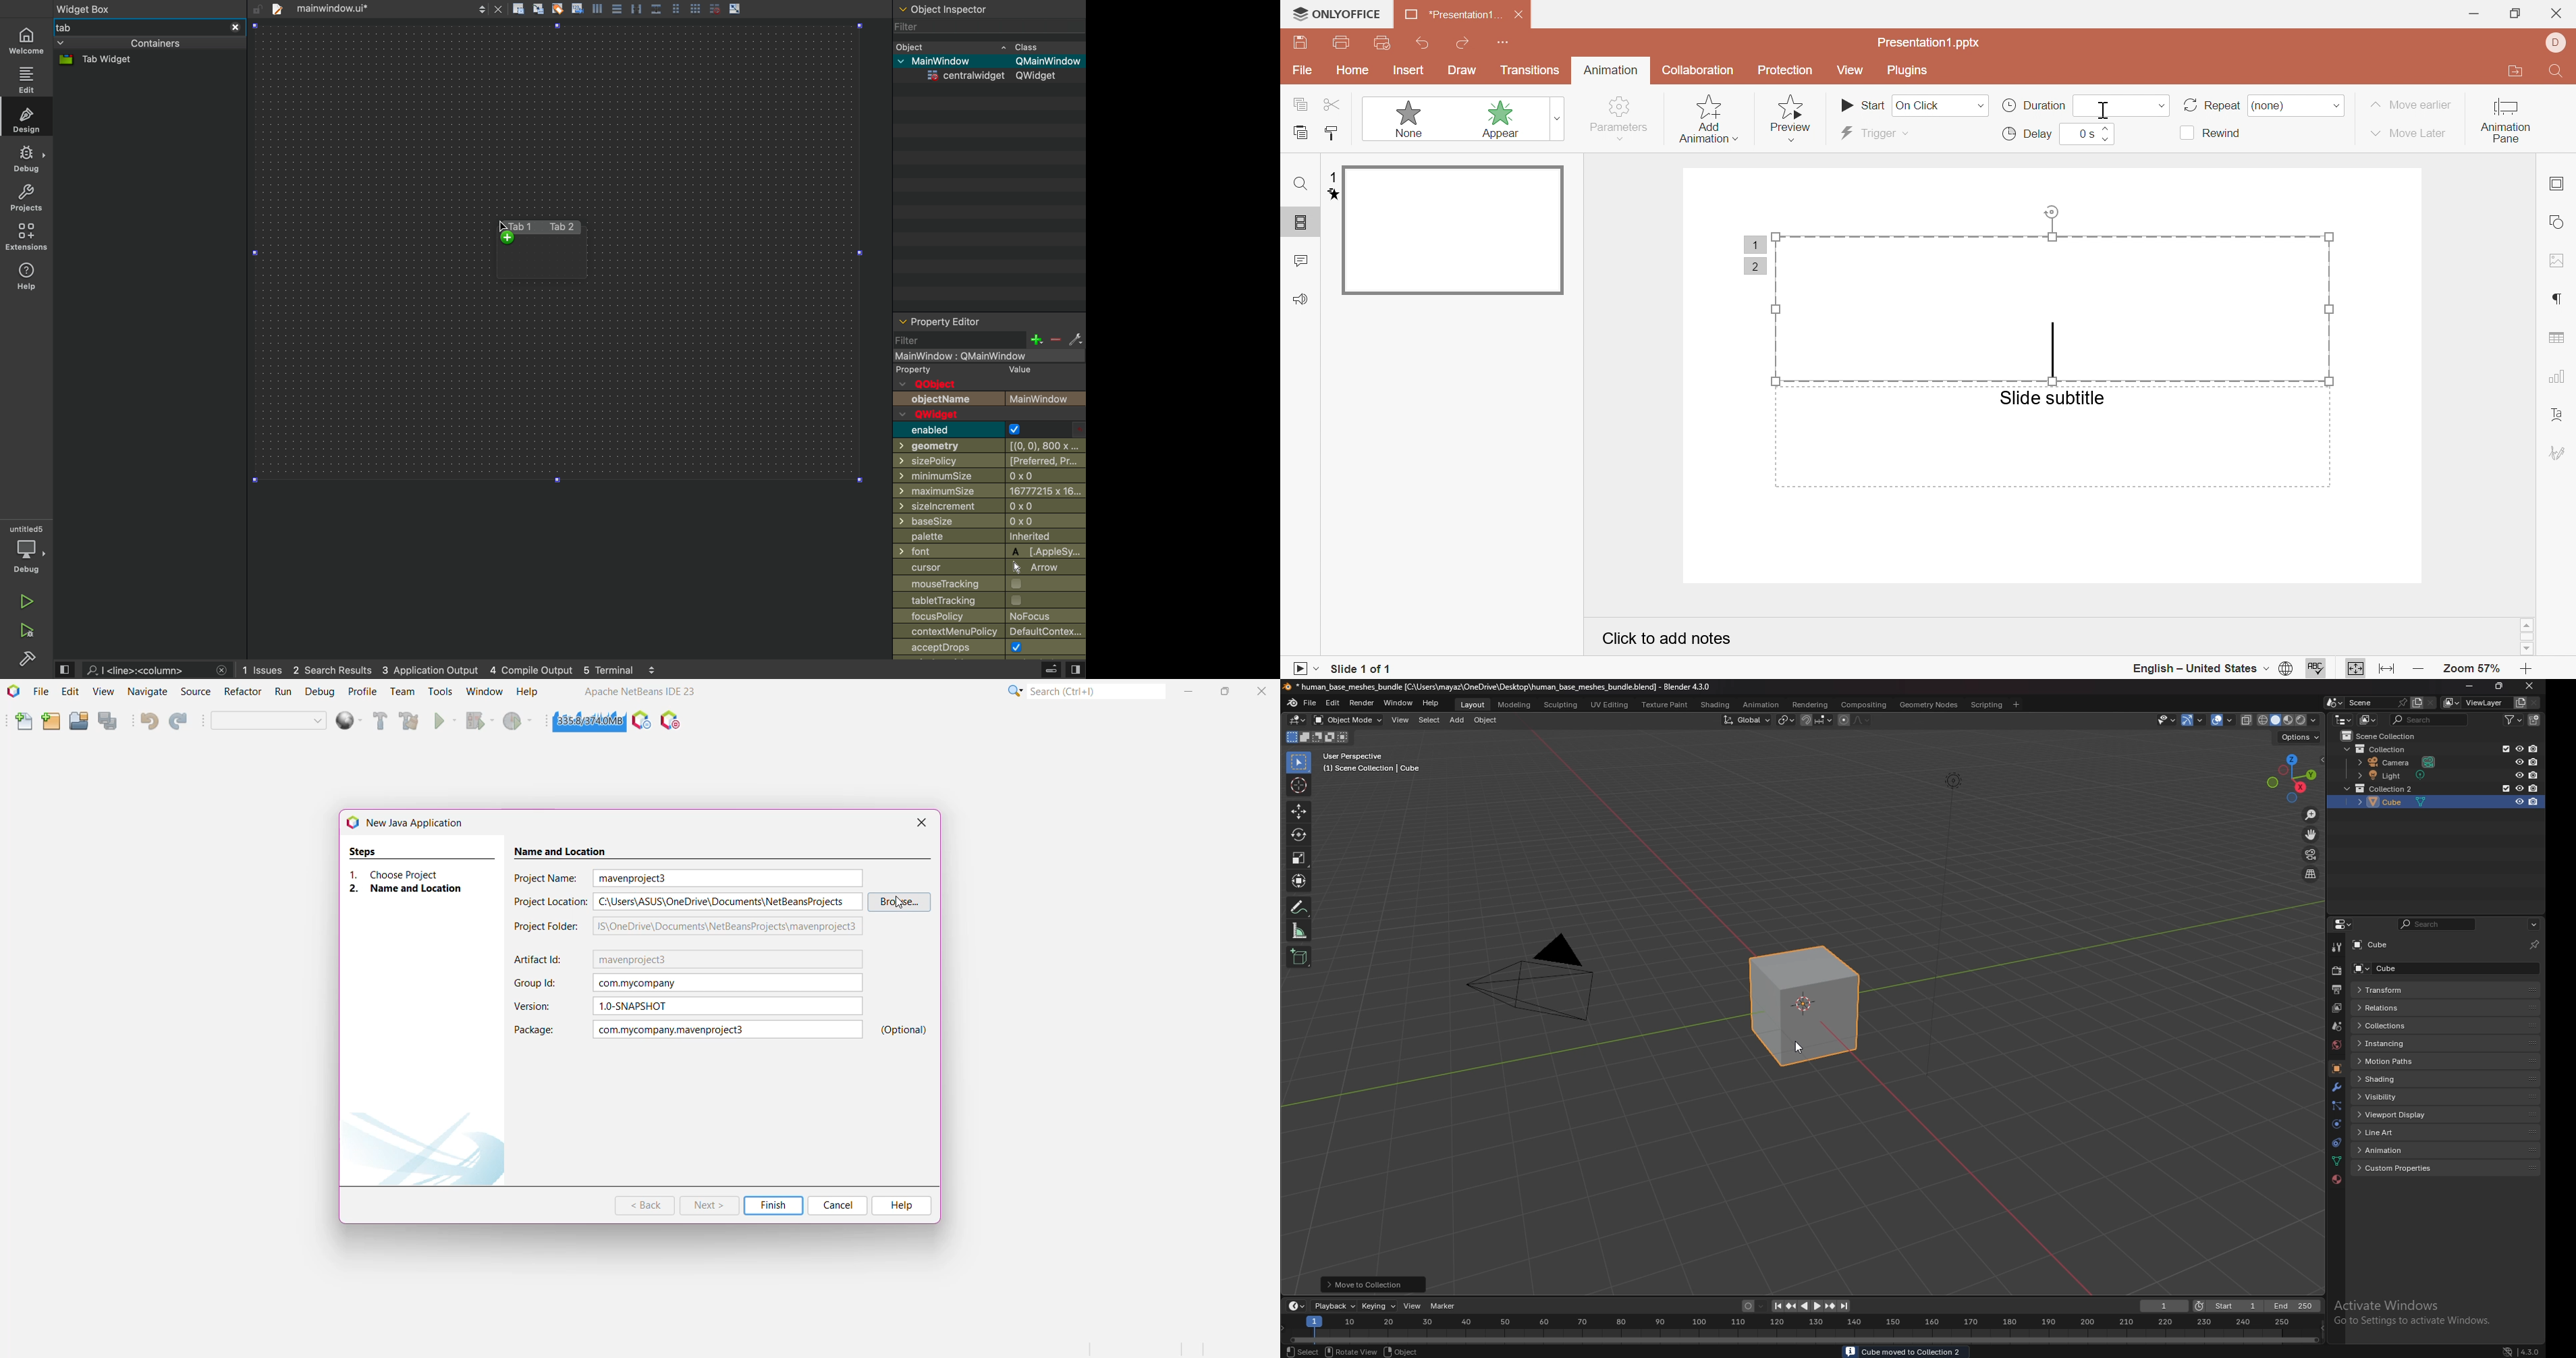  Describe the element at coordinates (1784, 71) in the screenshot. I see `protection` at that location.